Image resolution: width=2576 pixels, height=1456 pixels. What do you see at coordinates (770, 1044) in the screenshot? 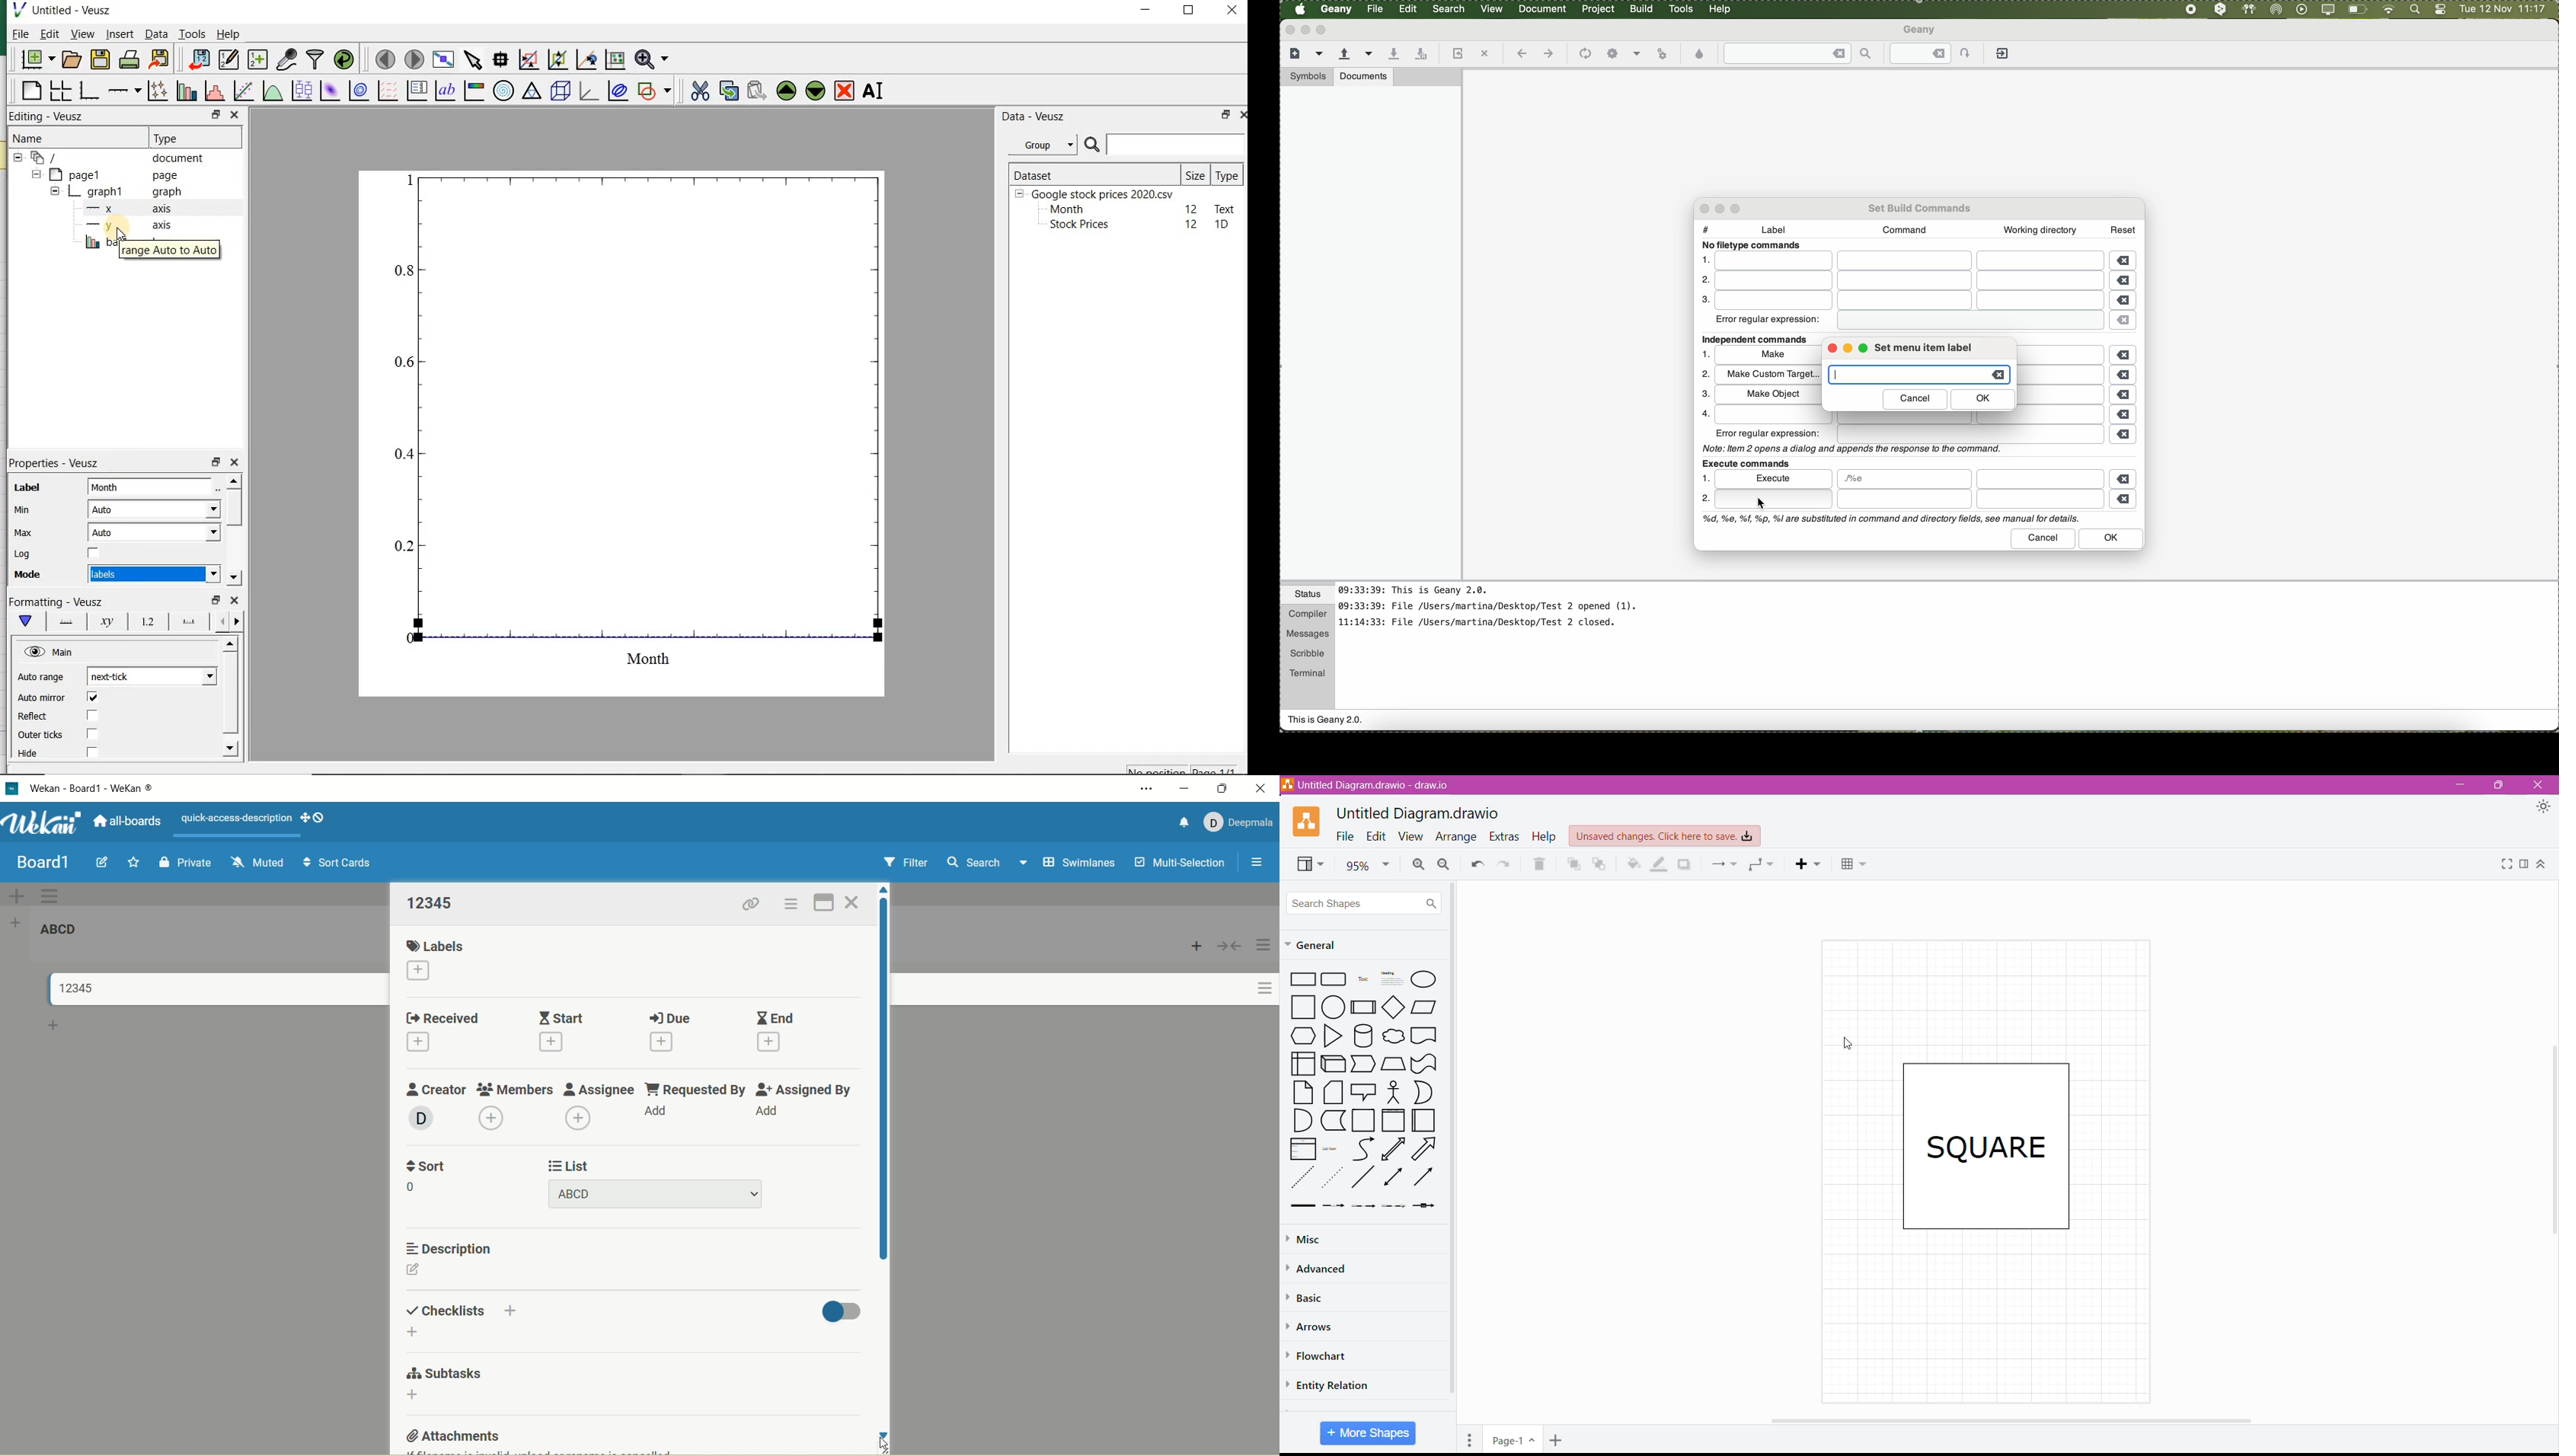
I see `add` at bounding box center [770, 1044].